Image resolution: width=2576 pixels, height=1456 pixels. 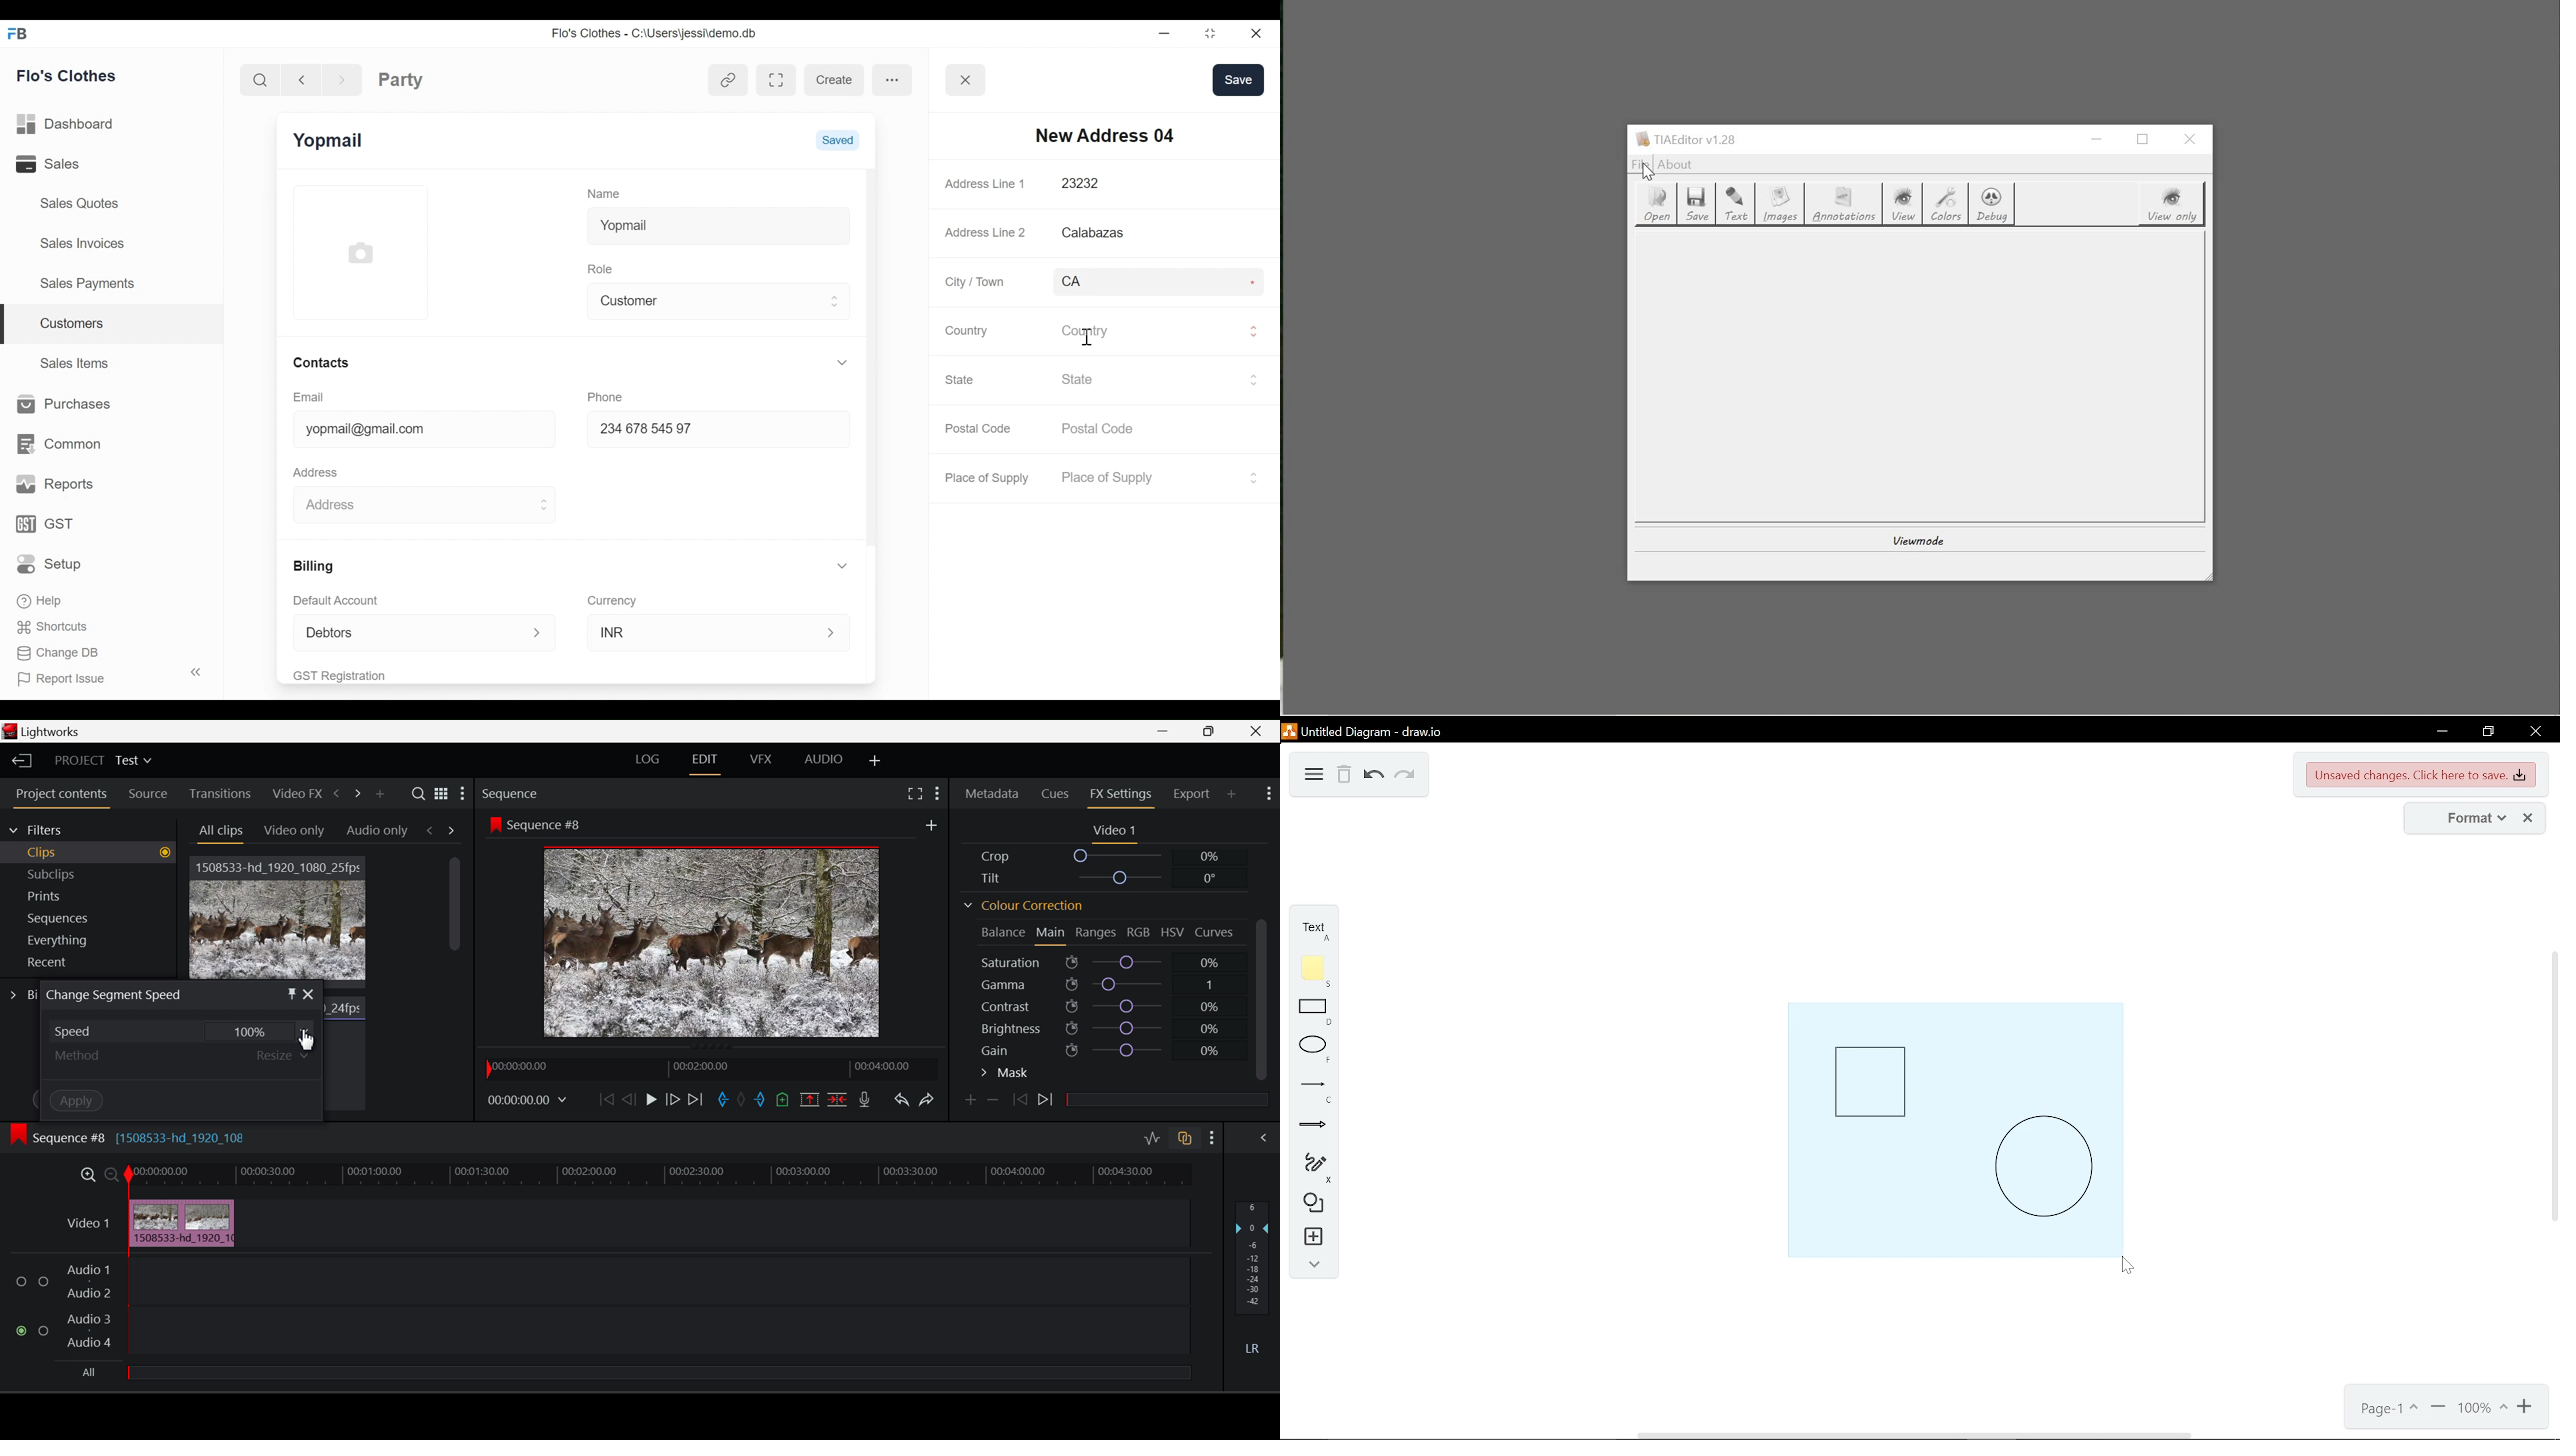 What do you see at coordinates (345, 600) in the screenshot?
I see `Default Account` at bounding box center [345, 600].